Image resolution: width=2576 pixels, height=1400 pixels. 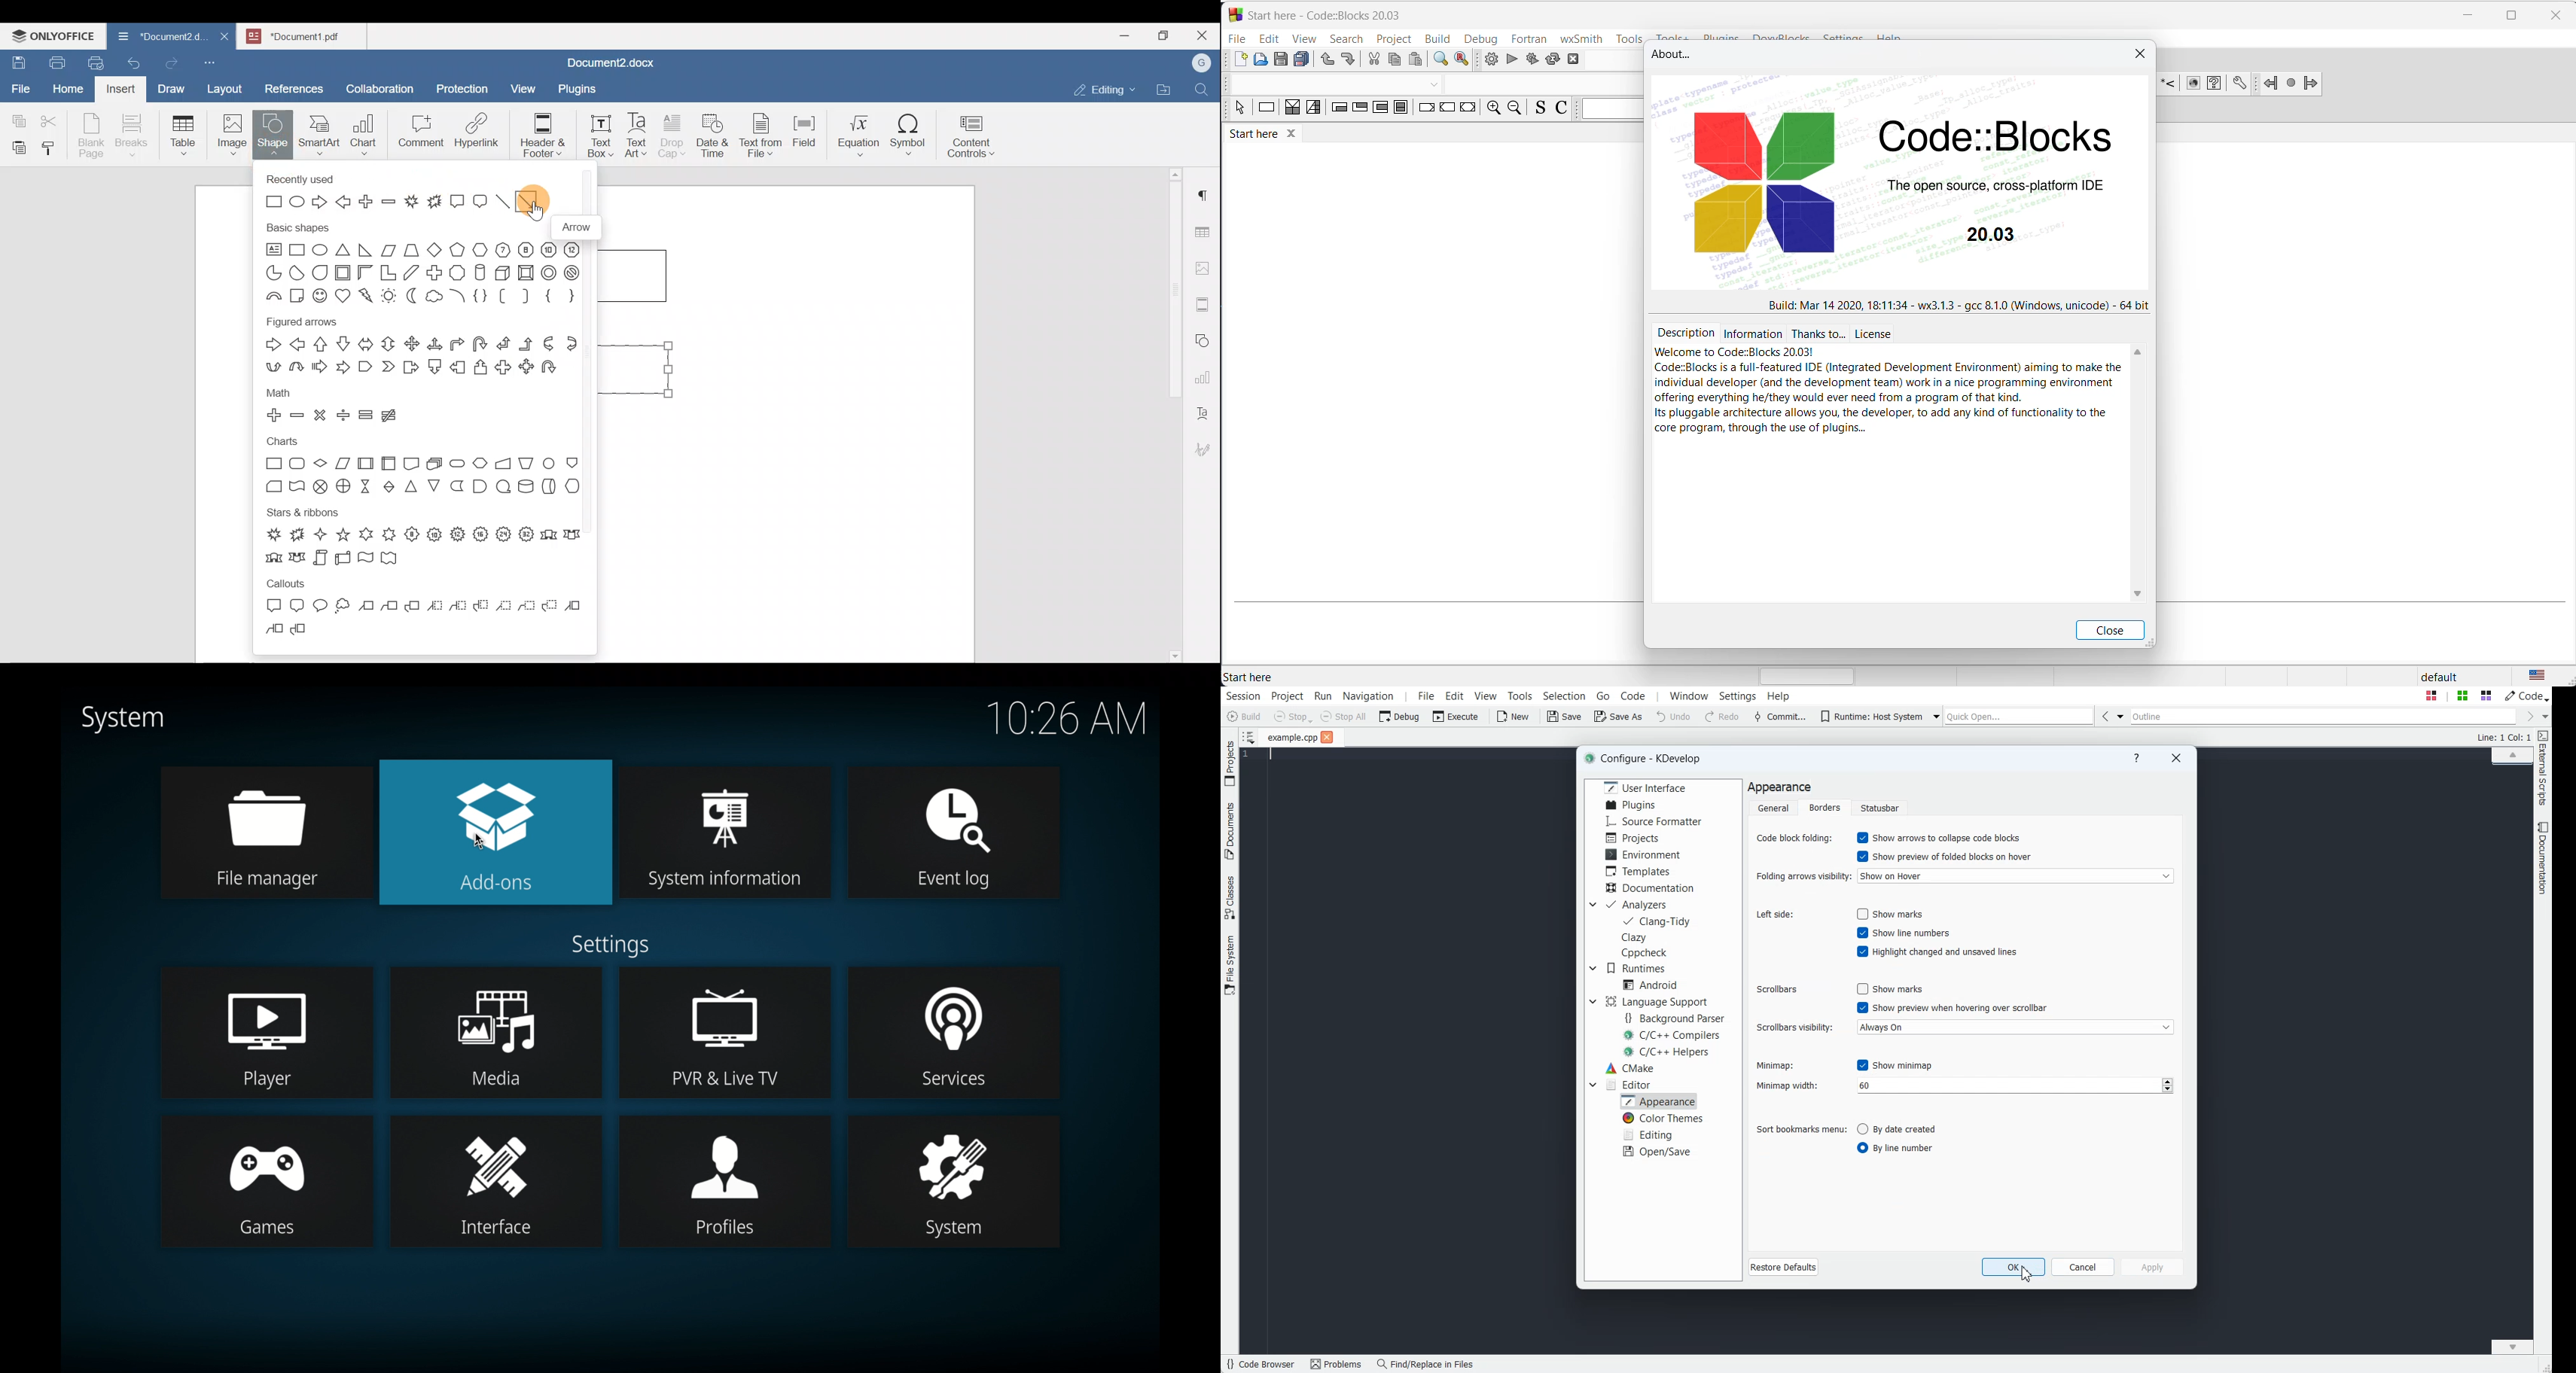 I want to click on Redo, so click(x=171, y=64).